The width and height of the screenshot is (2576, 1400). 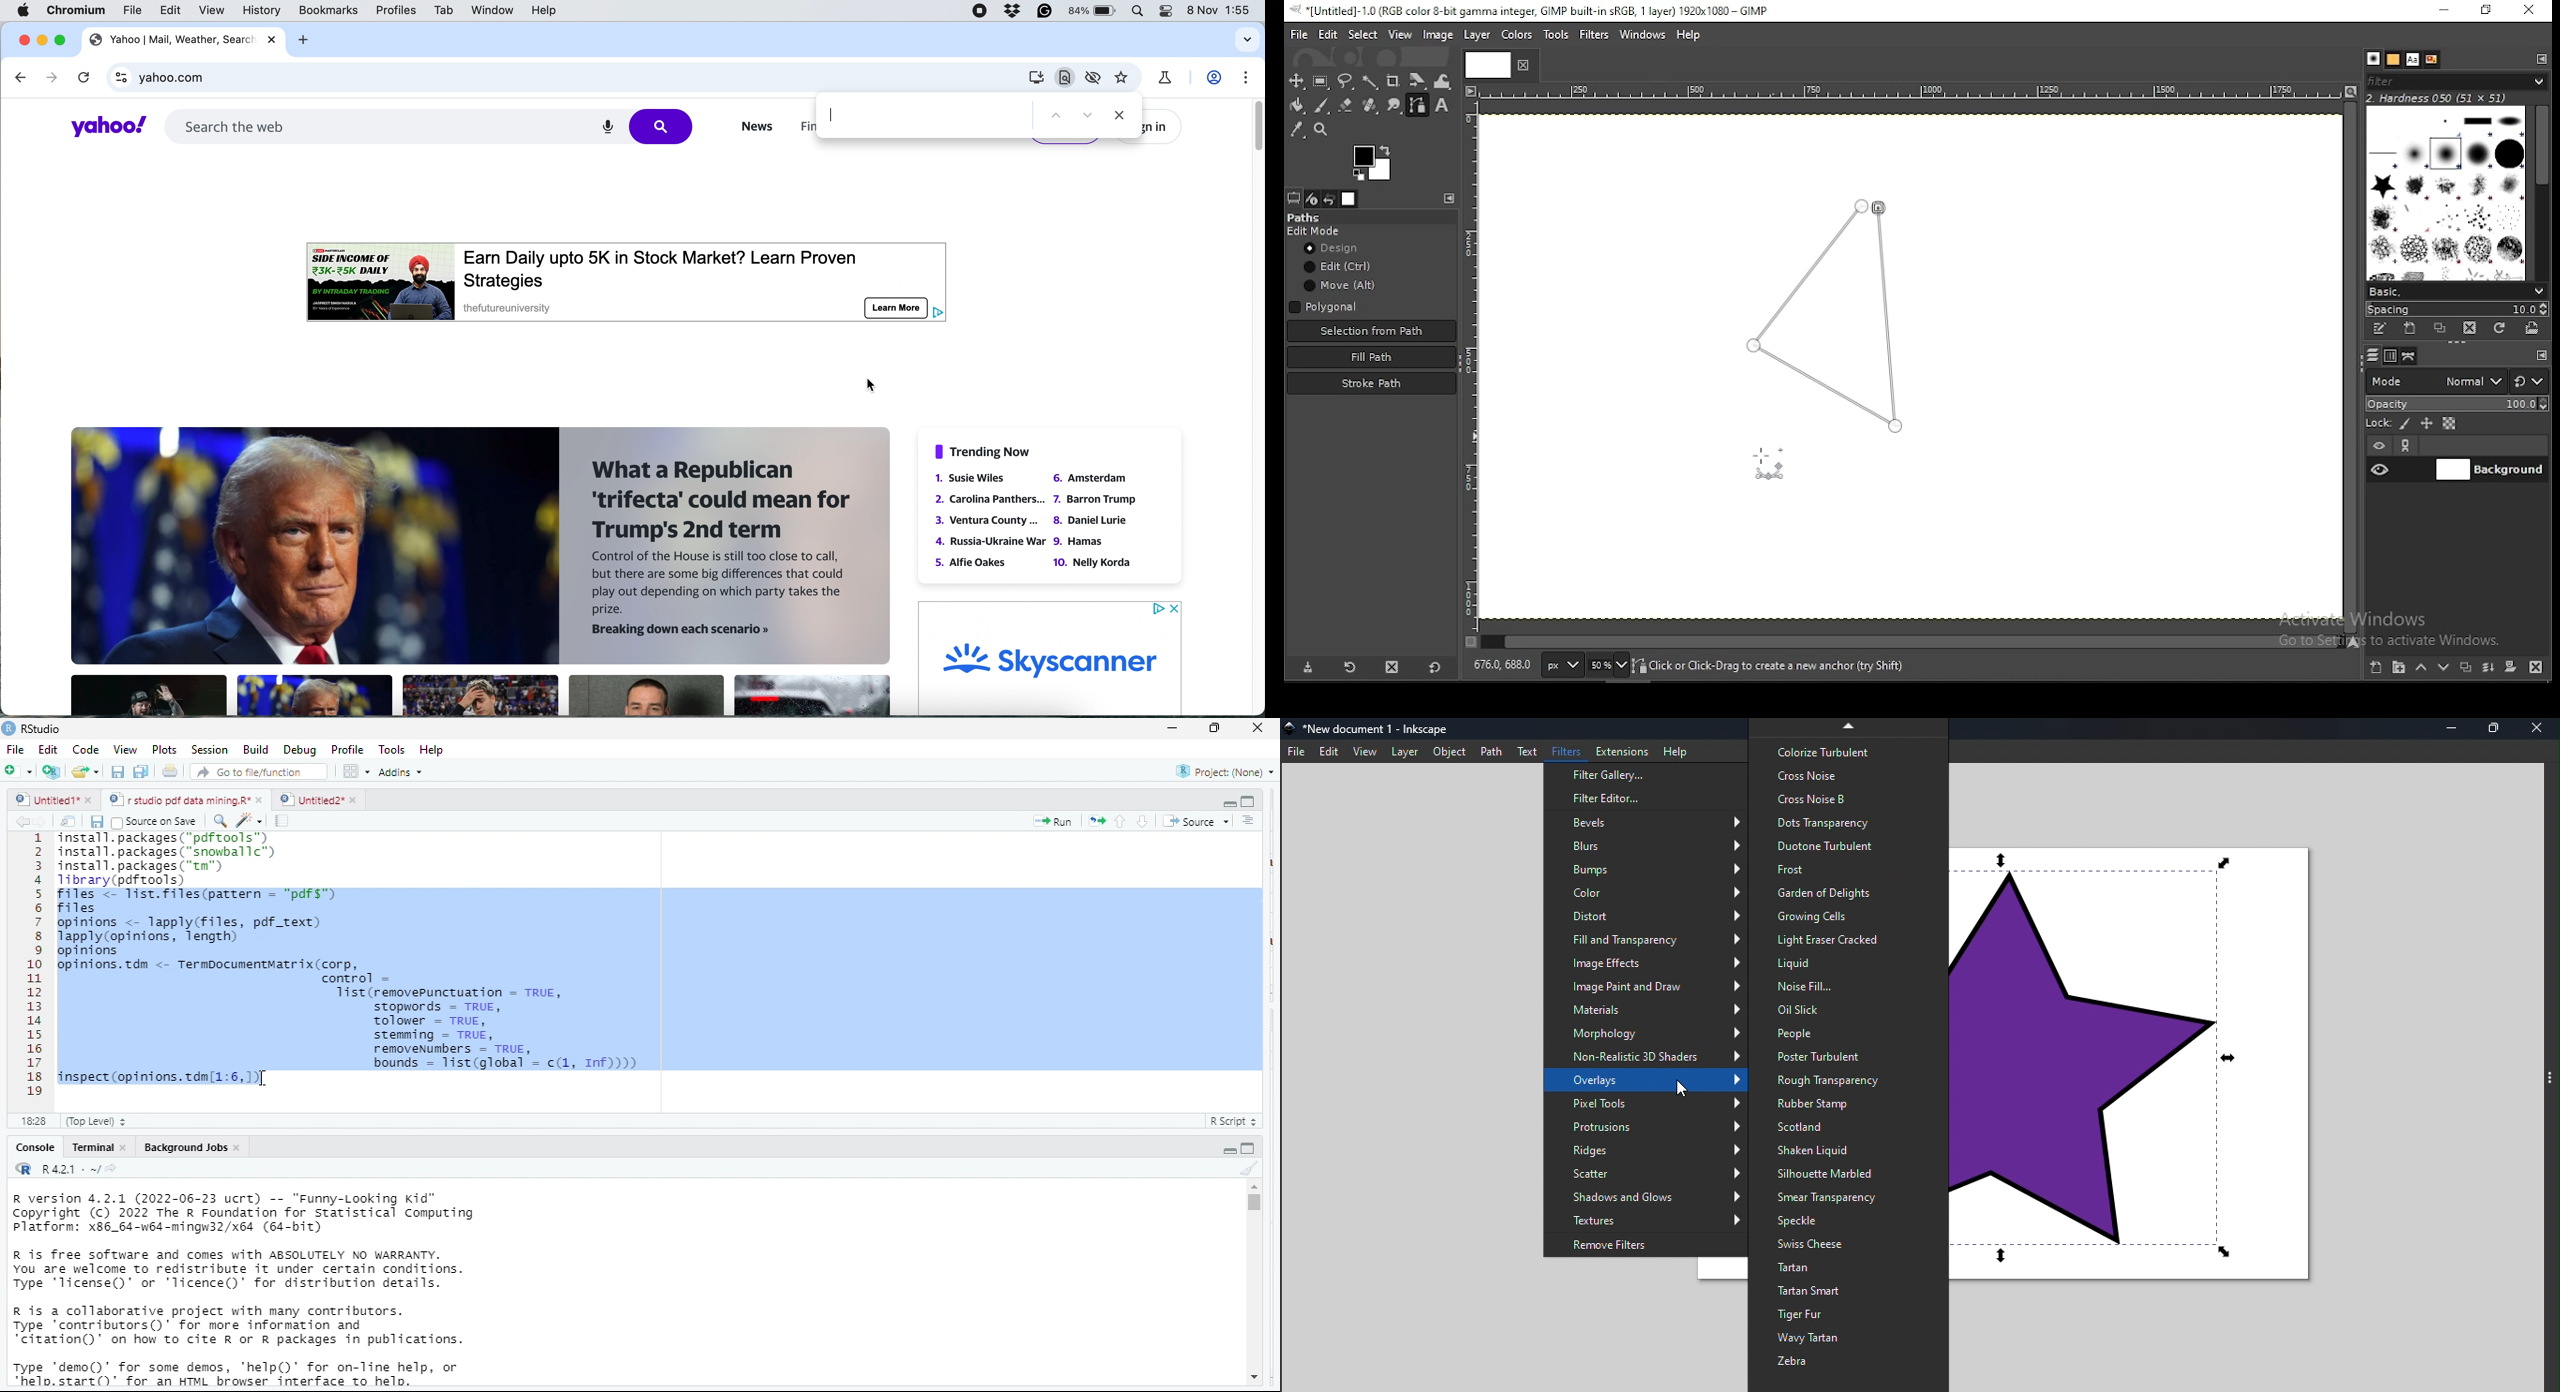 What do you see at coordinates (2500, 329) in the screenshot?
I see `refresh brushes` at bounding box center [2500, 329].